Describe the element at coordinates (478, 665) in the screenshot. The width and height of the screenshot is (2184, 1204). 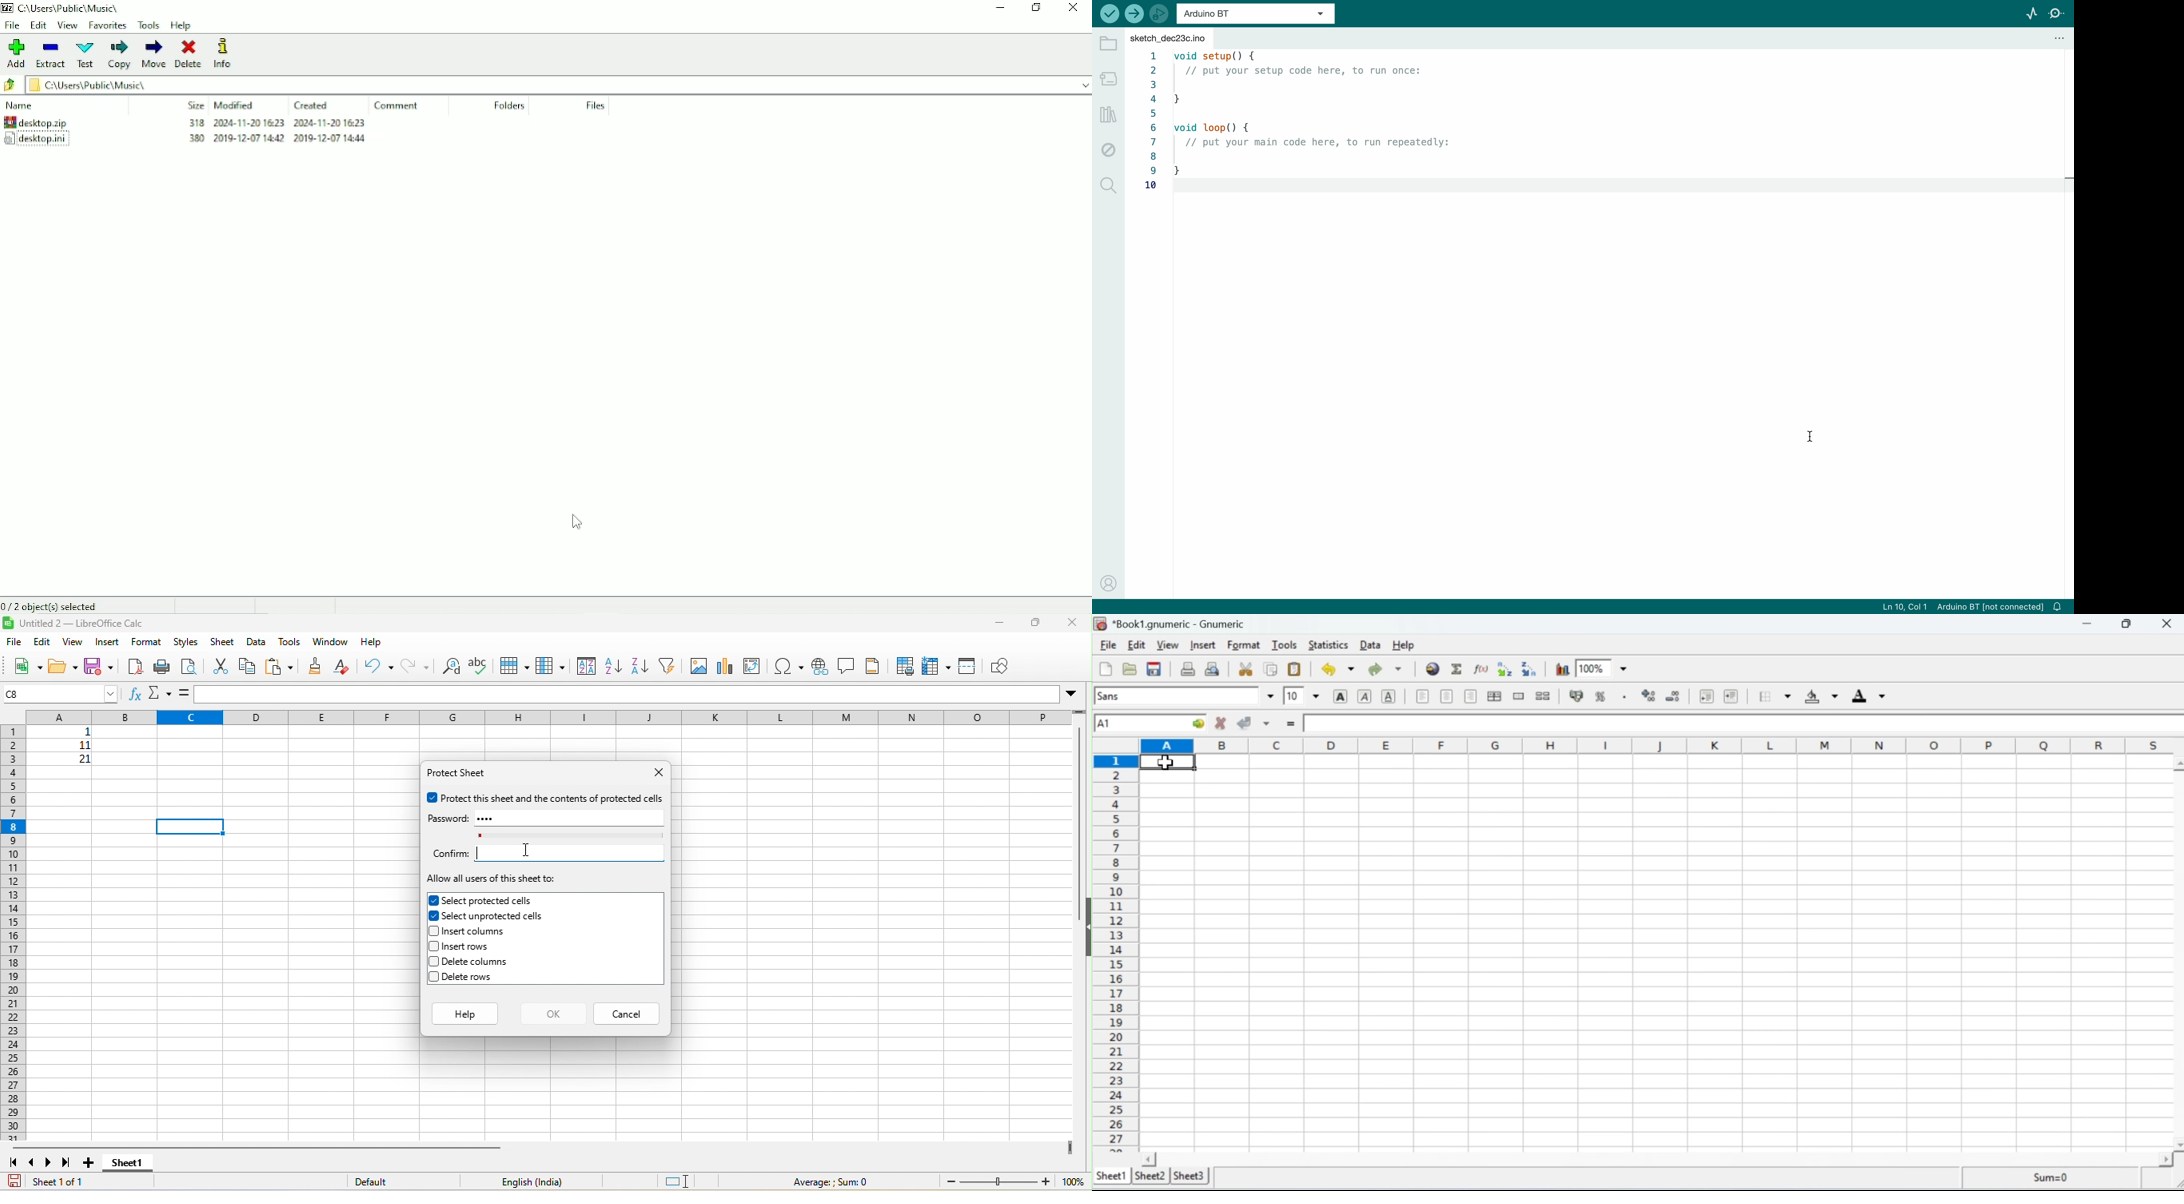
I see `spelling` at that location.